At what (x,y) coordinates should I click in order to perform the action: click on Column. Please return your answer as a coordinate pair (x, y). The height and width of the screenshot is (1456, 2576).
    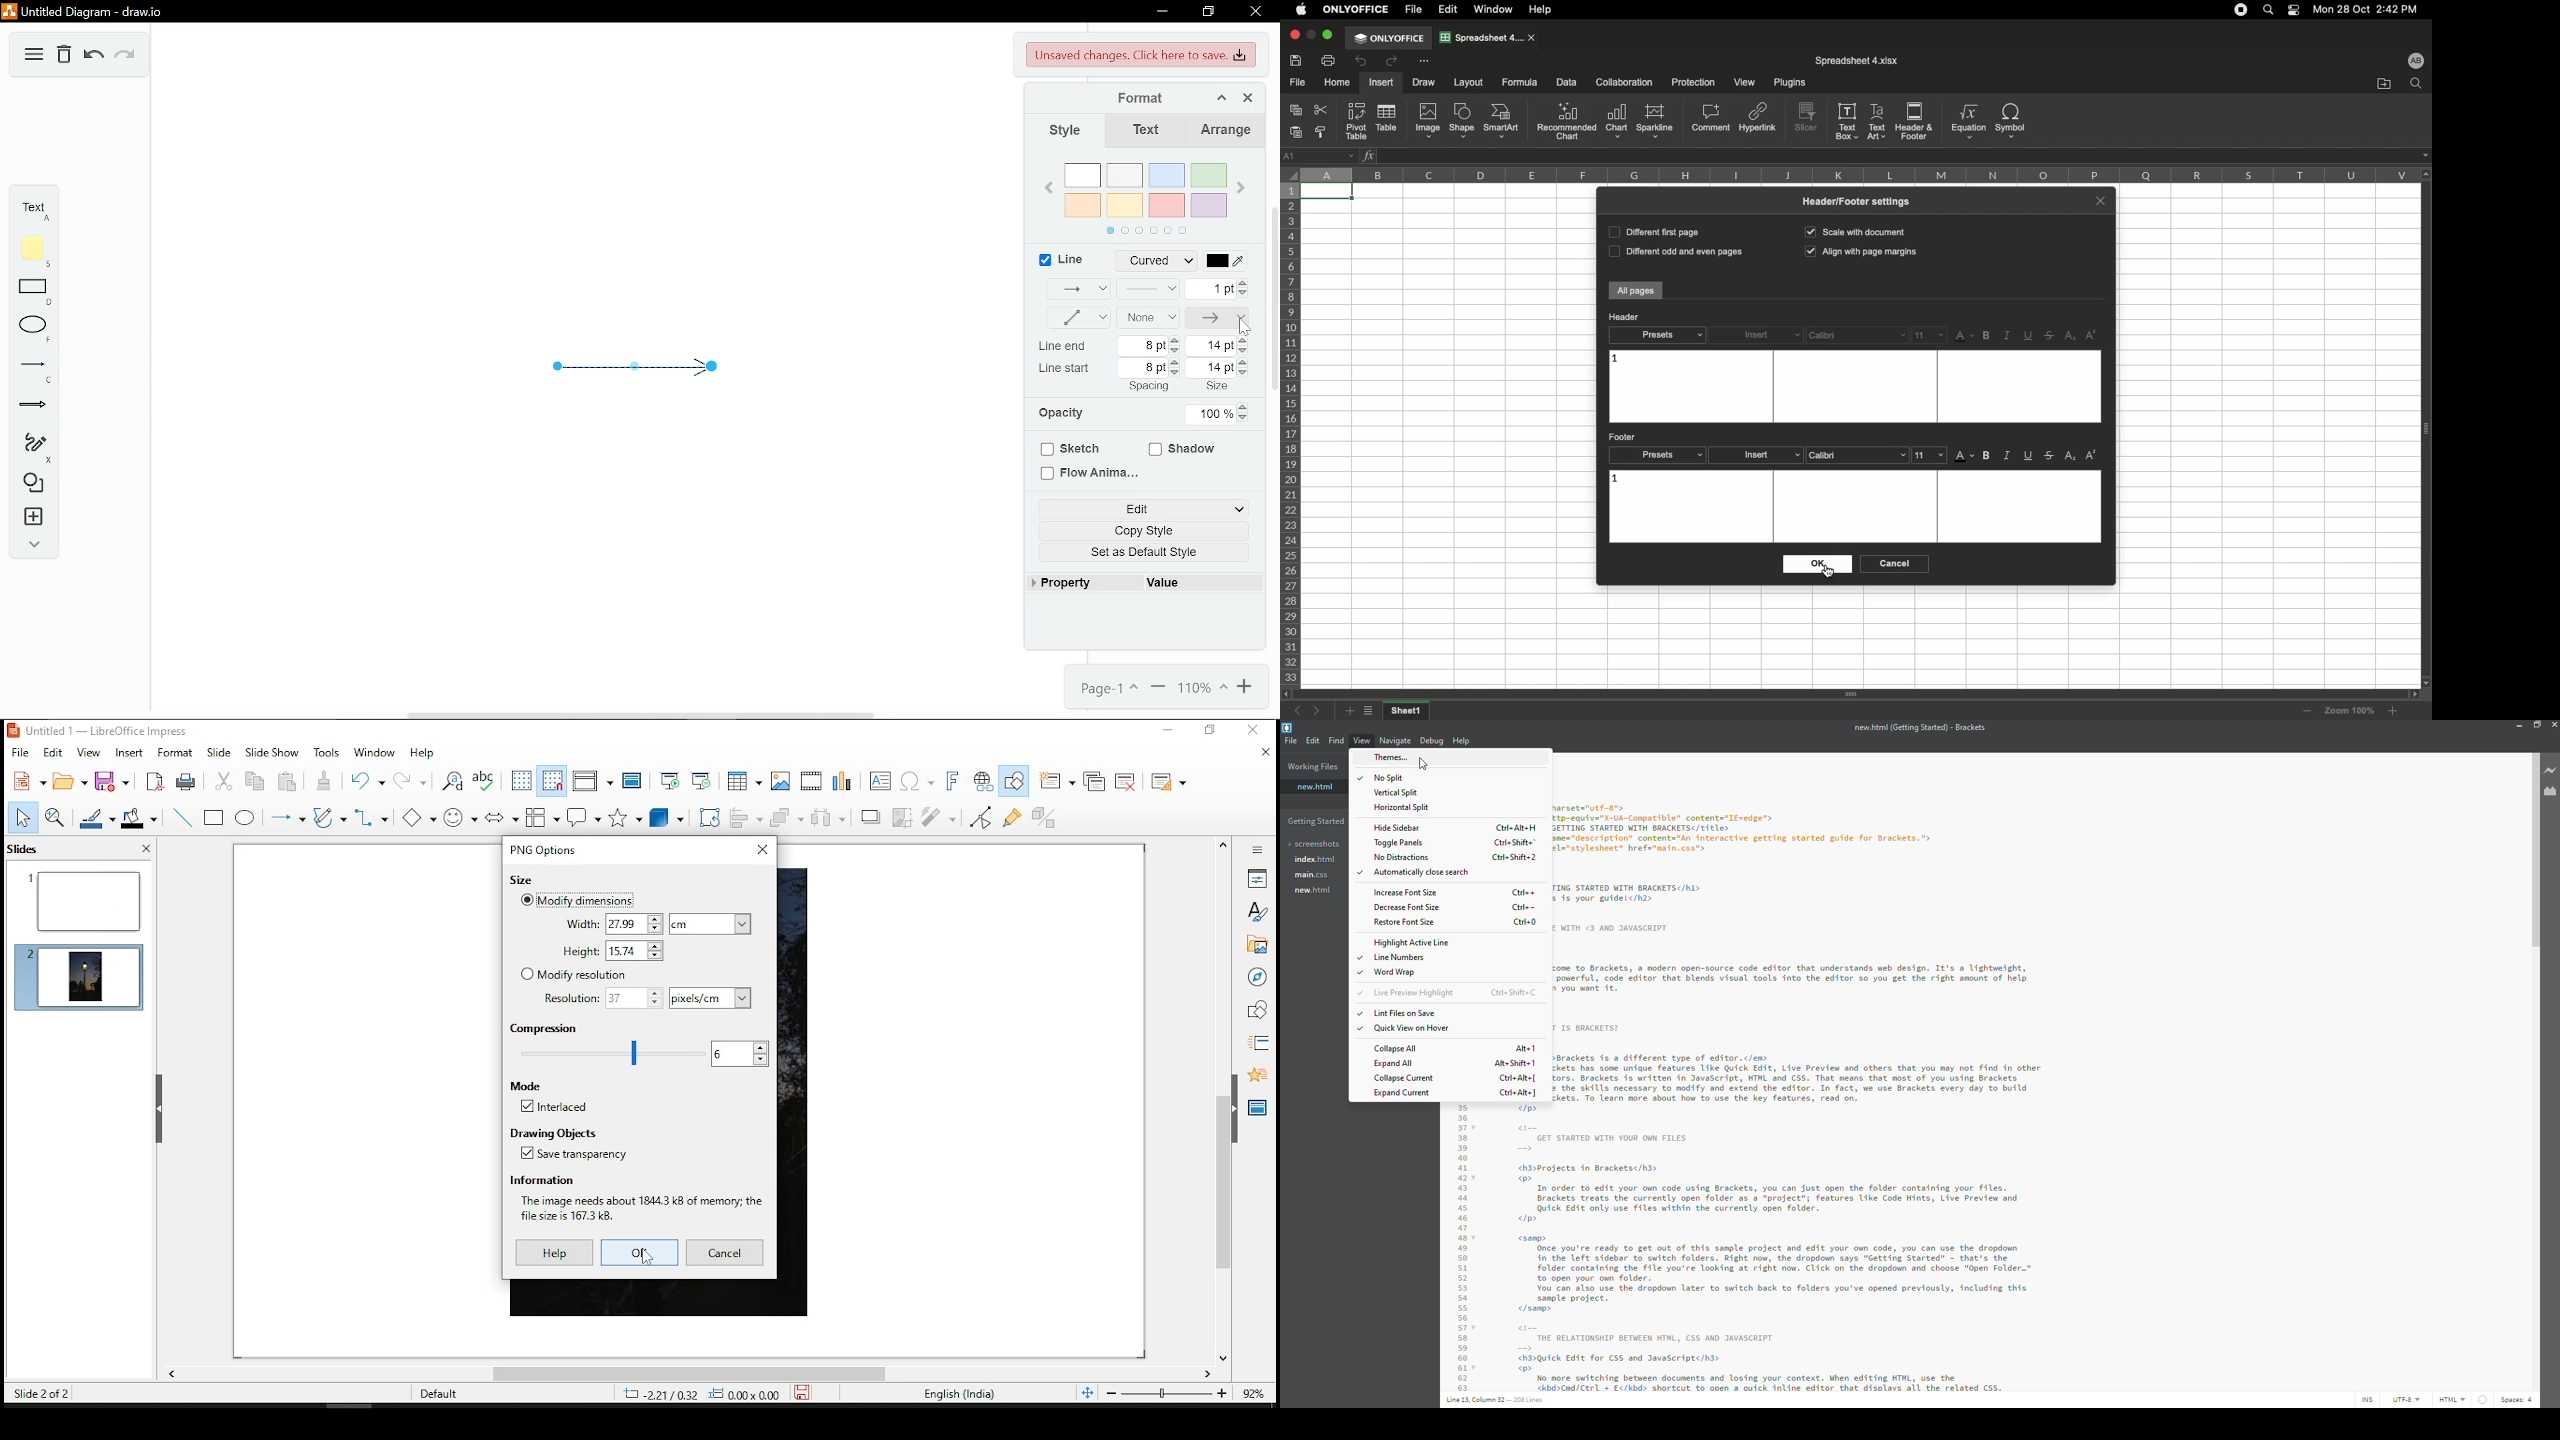
    Looking at the image, I should click on (1855, 174).